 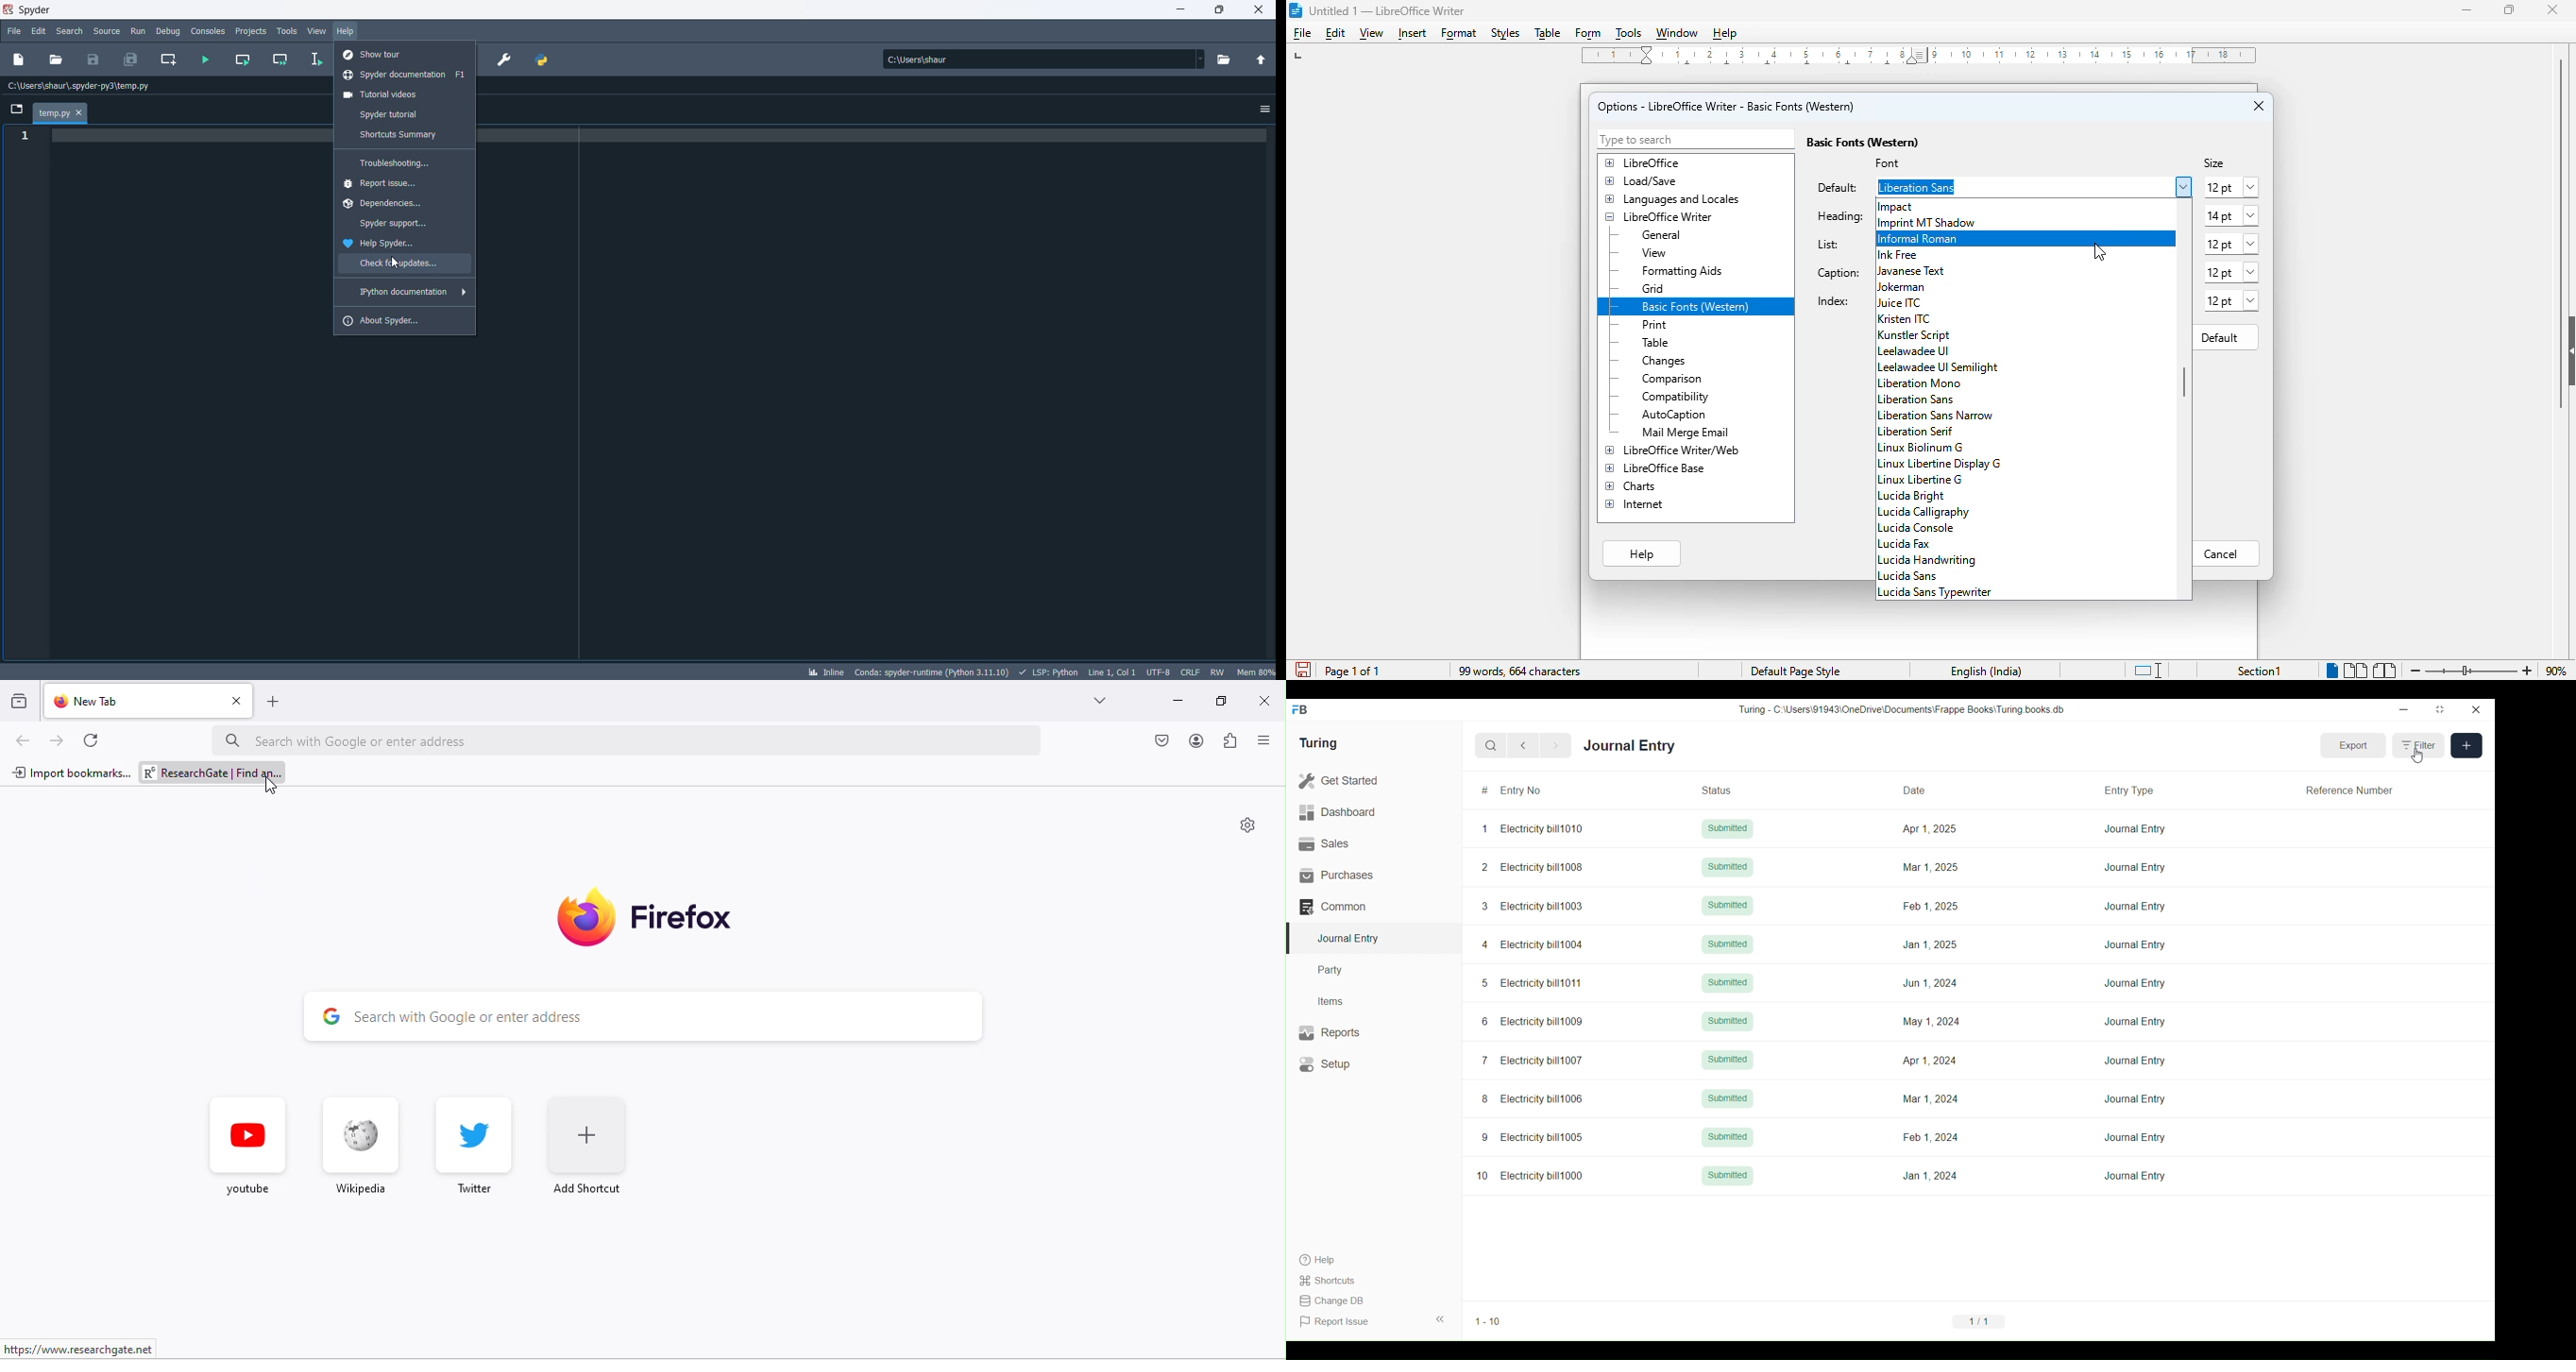 I want to click on View recent browsing across windows and devices, so click(x=21, y=704).